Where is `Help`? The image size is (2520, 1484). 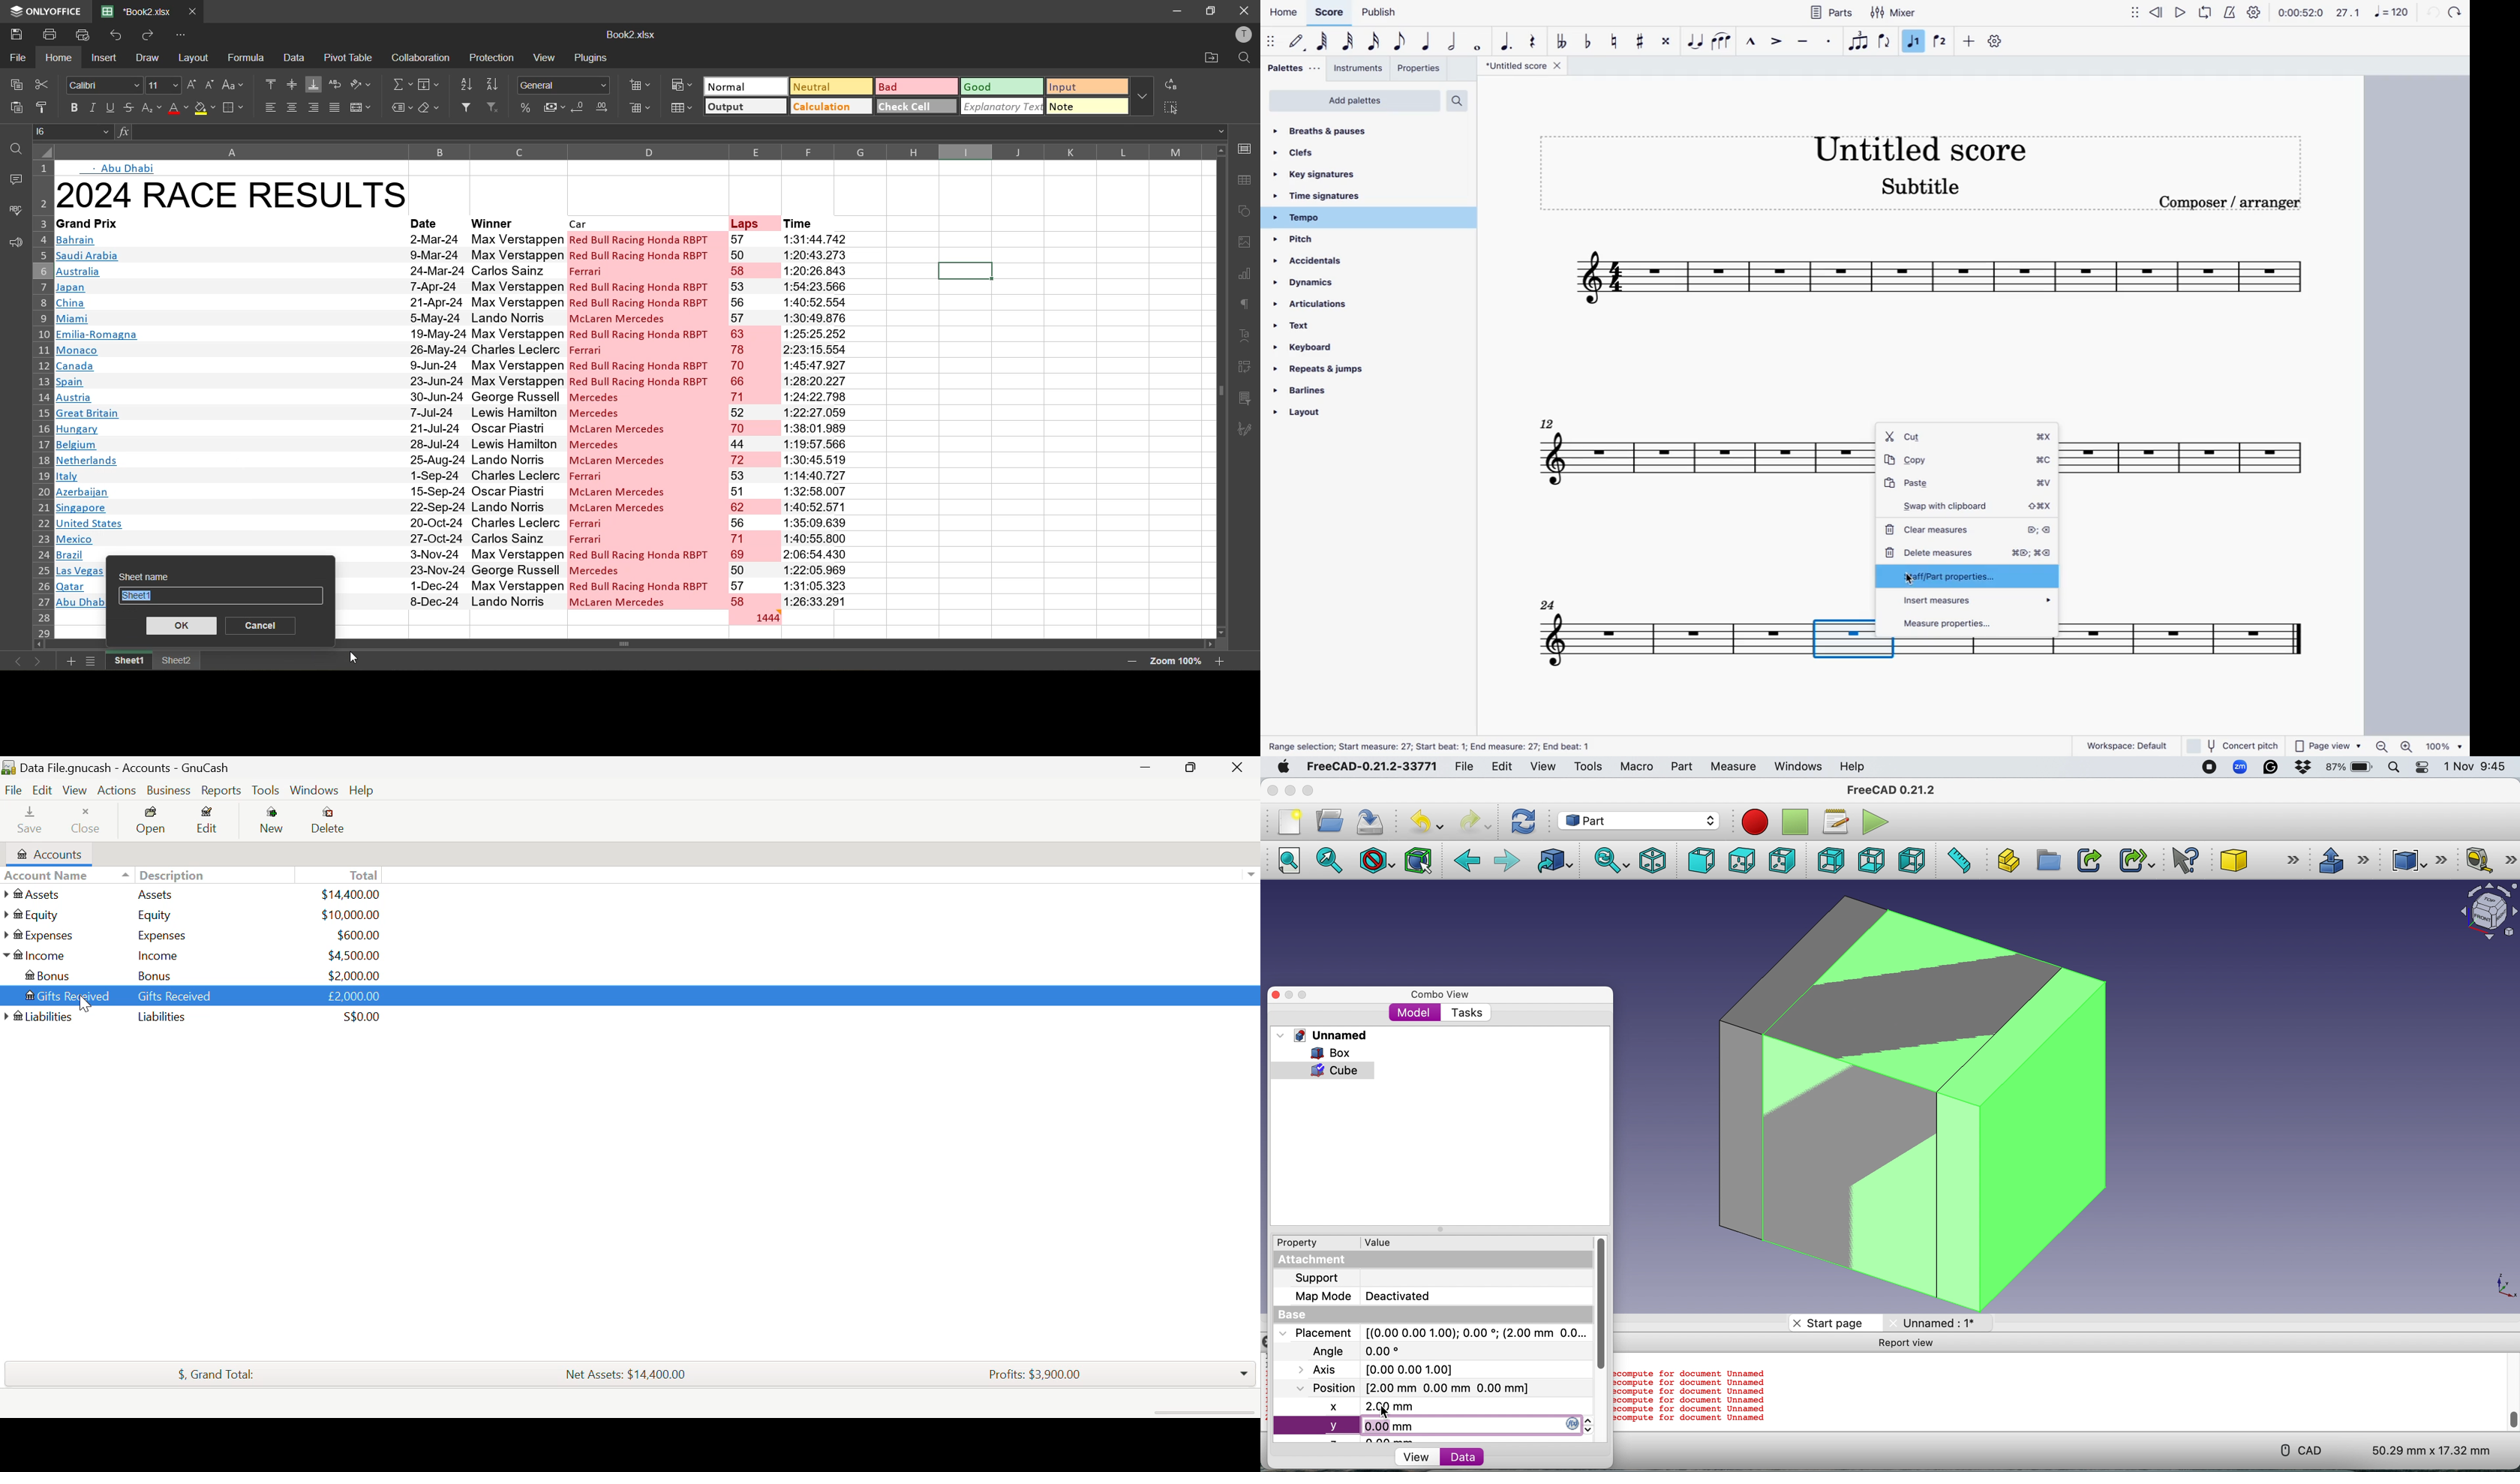
Help is located at coordinates (361, 789).